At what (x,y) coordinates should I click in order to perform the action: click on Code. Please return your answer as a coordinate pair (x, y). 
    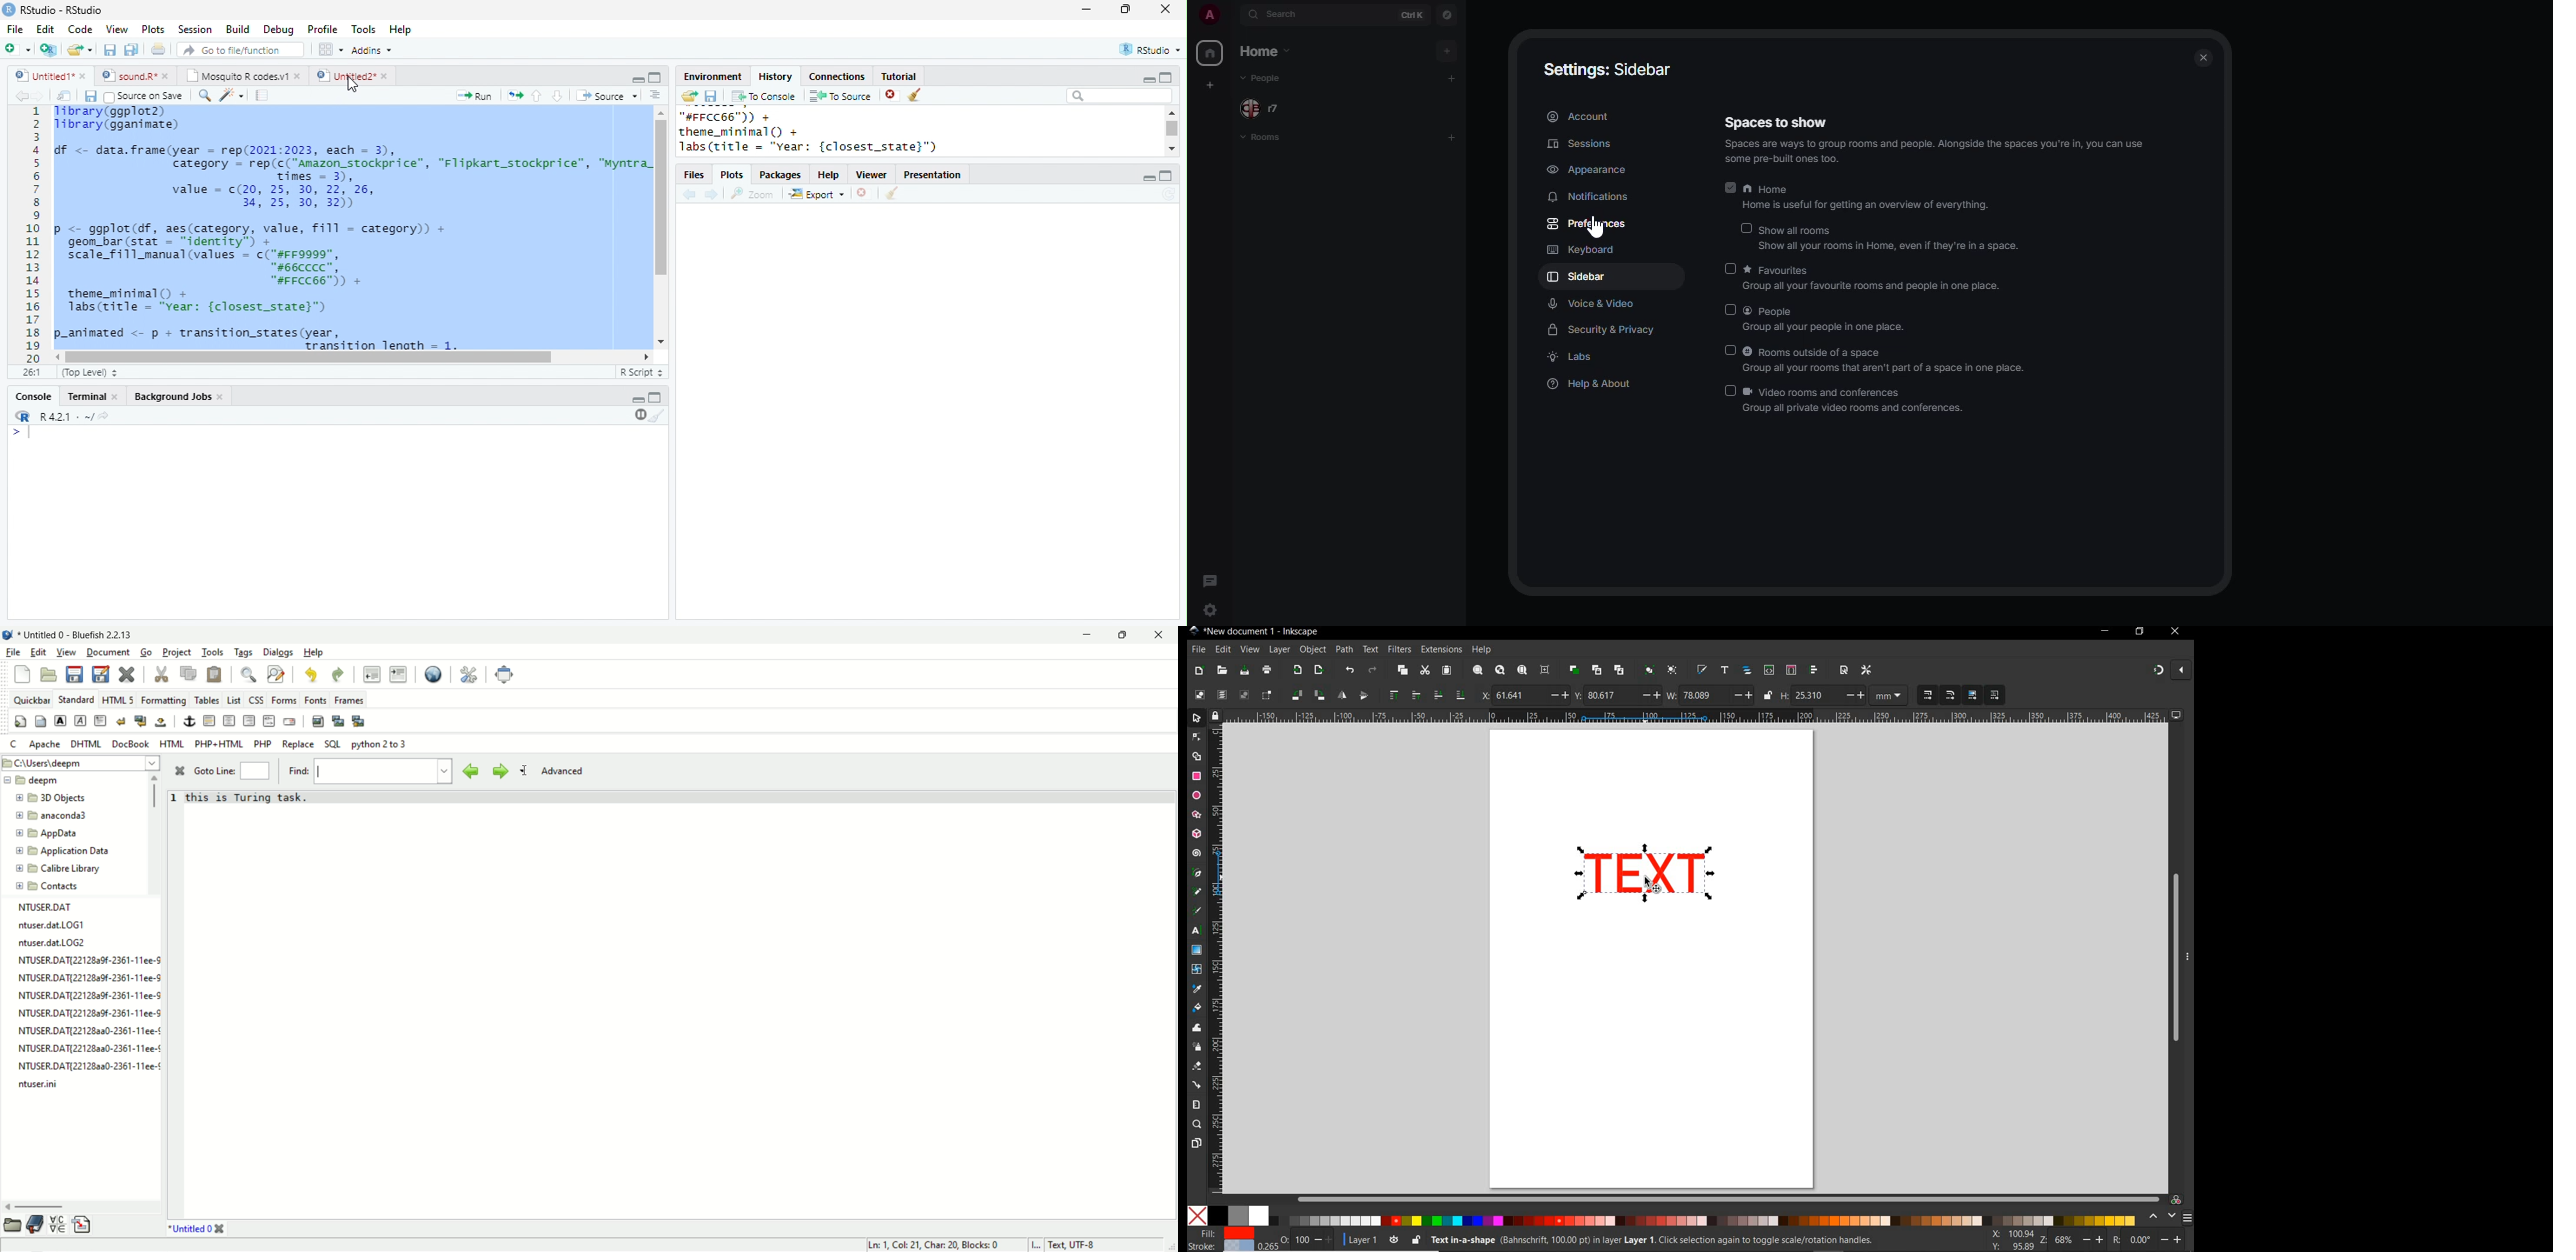
    Looking at the image, I should click on (81, 29).